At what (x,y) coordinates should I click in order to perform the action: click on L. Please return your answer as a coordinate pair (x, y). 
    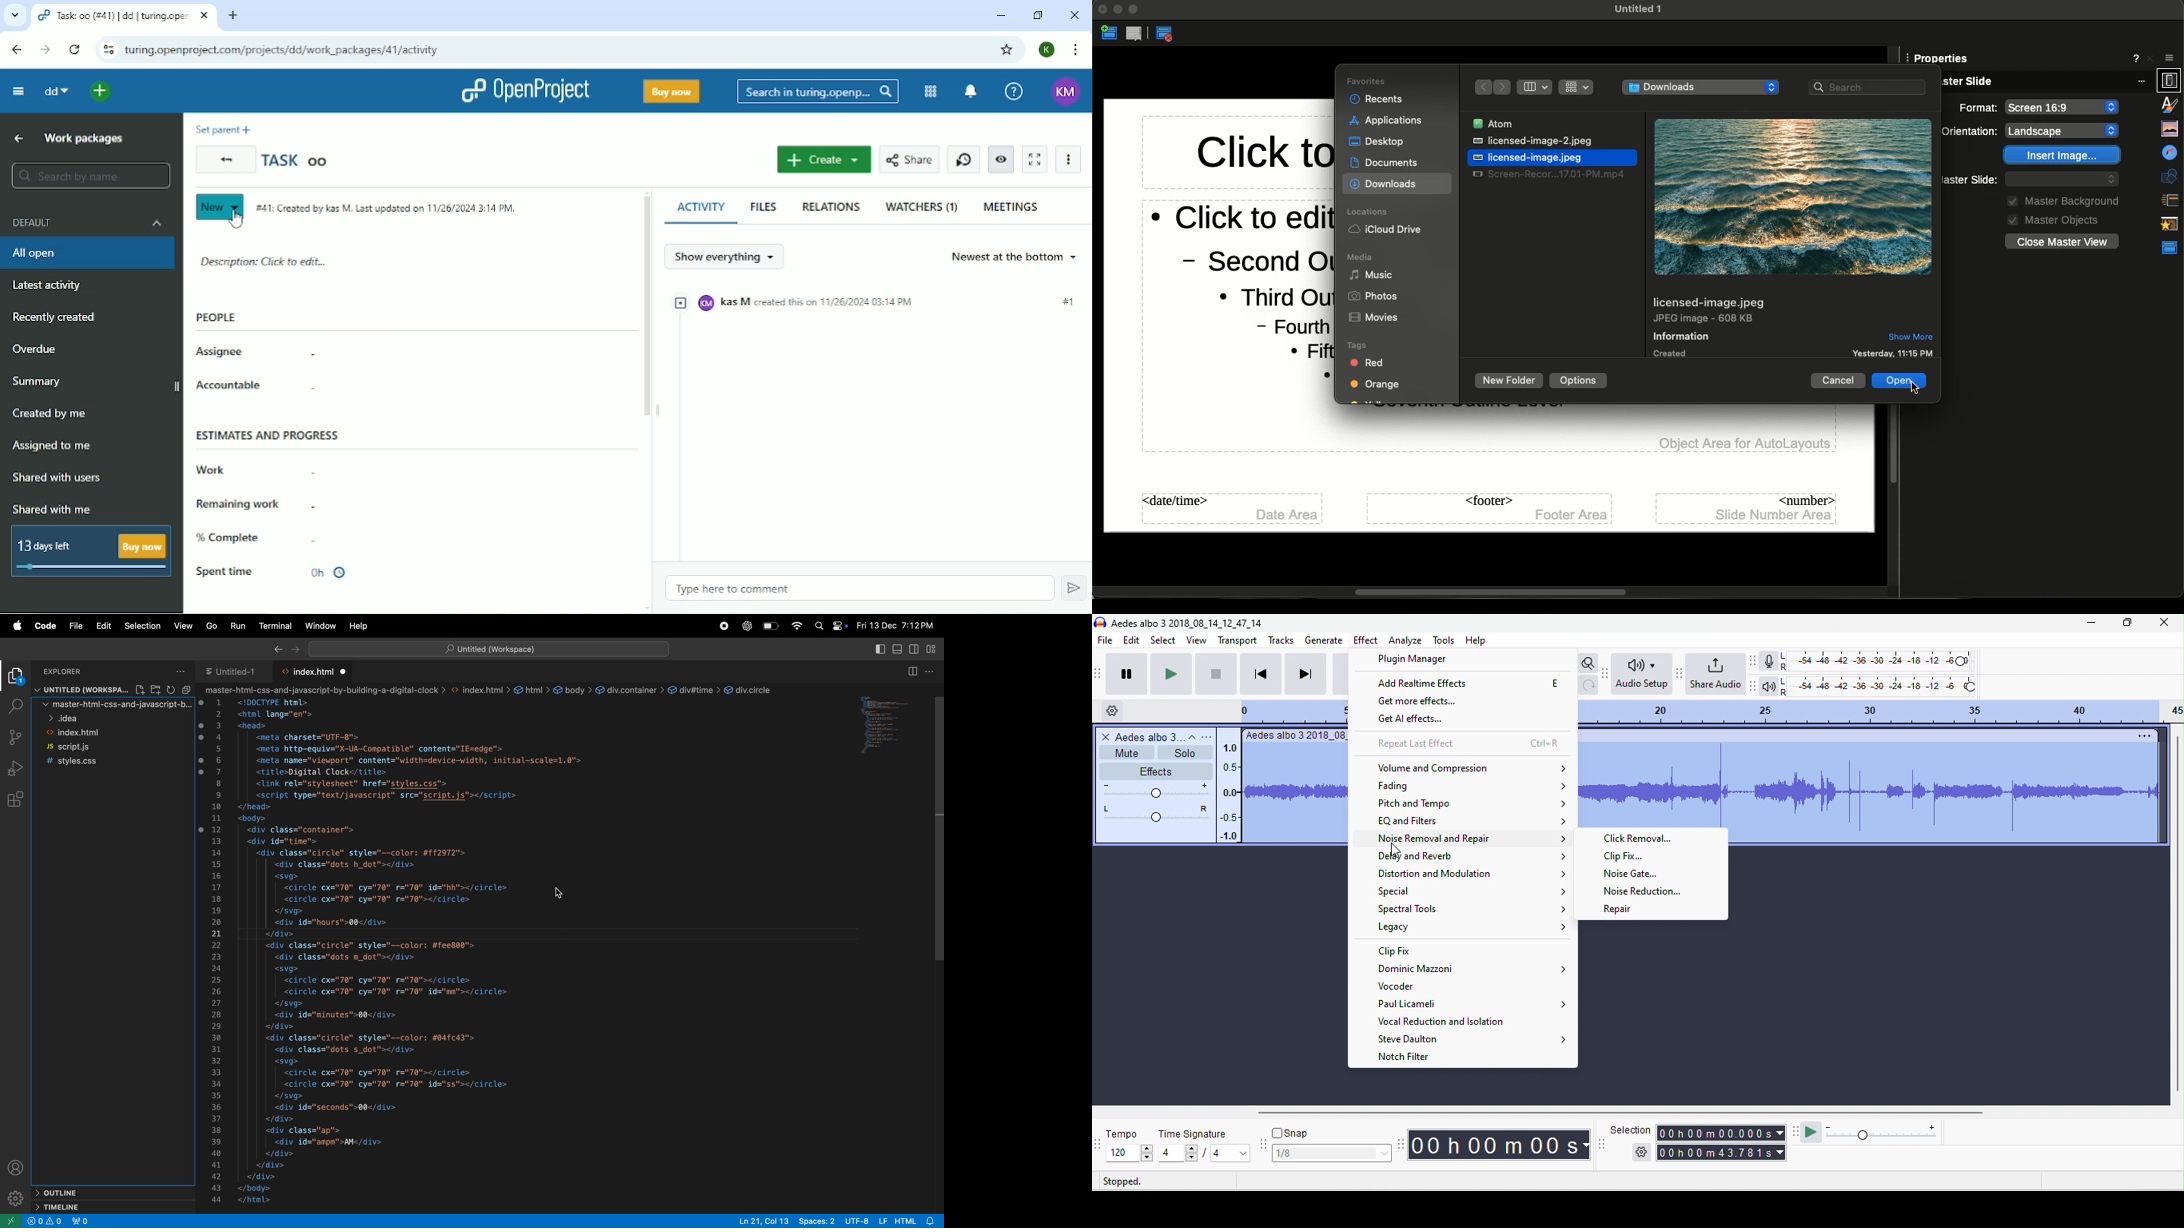
    Looking at the image, I should click on (1784, 681).